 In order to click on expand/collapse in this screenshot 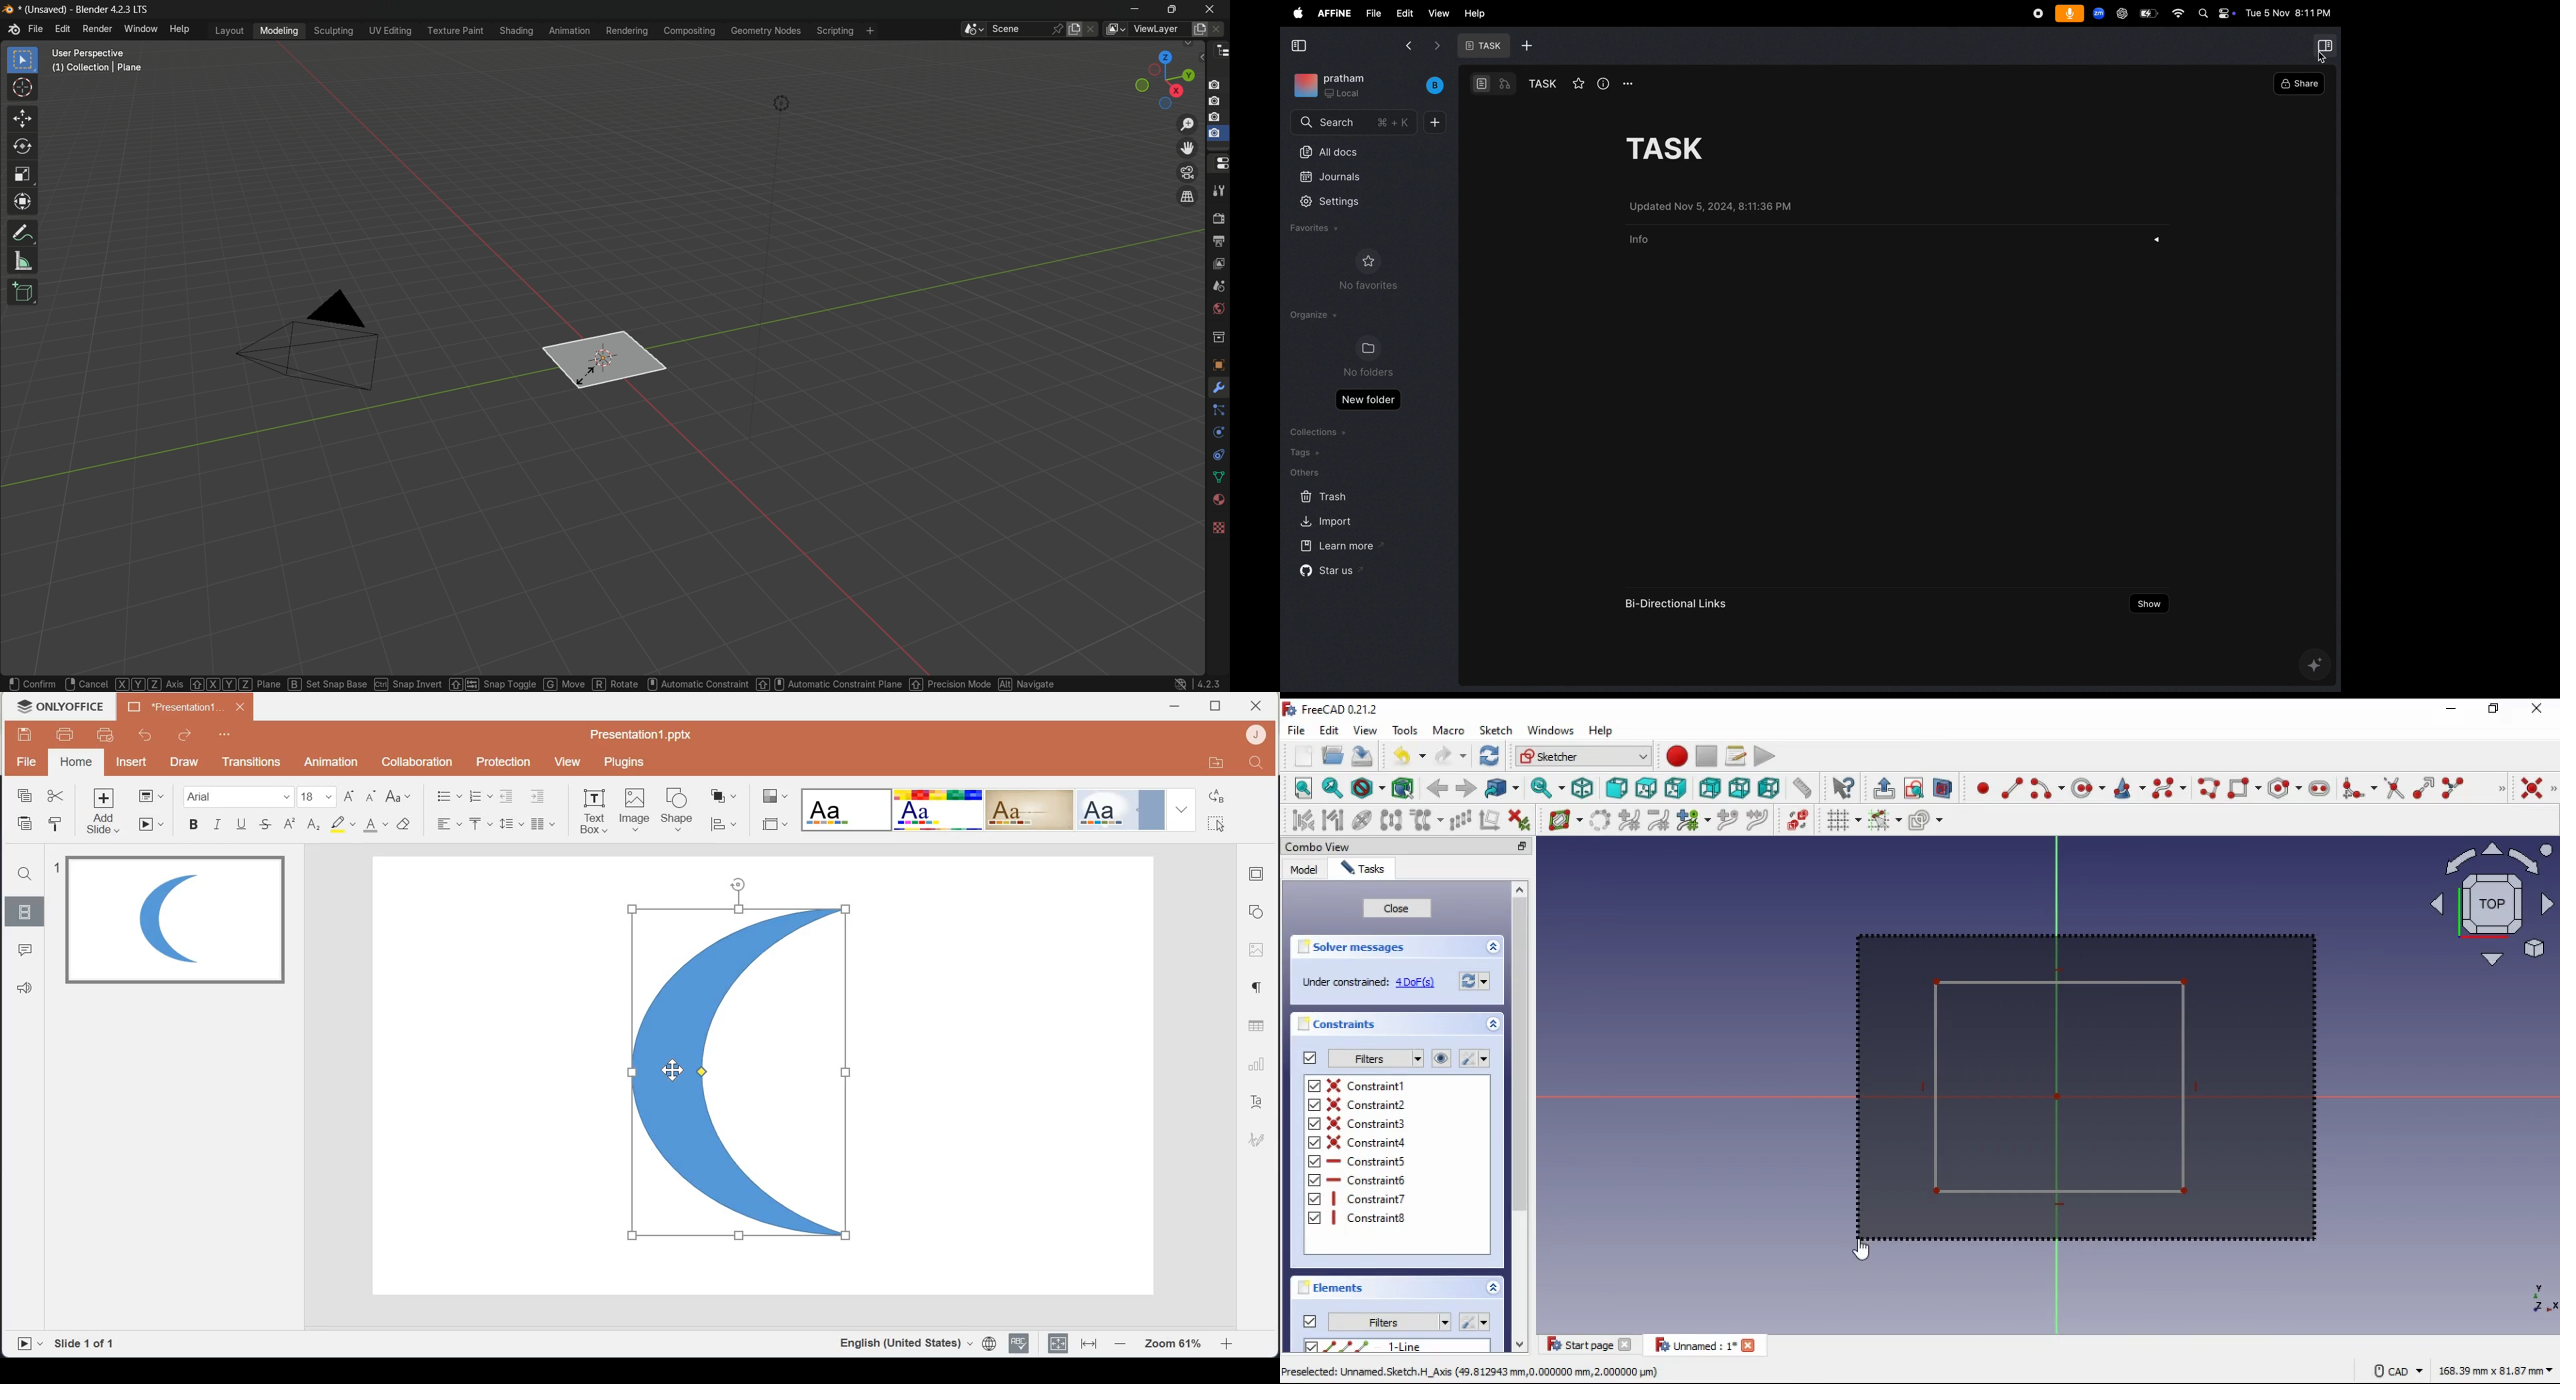, I will do `click(1493, 1287)`.